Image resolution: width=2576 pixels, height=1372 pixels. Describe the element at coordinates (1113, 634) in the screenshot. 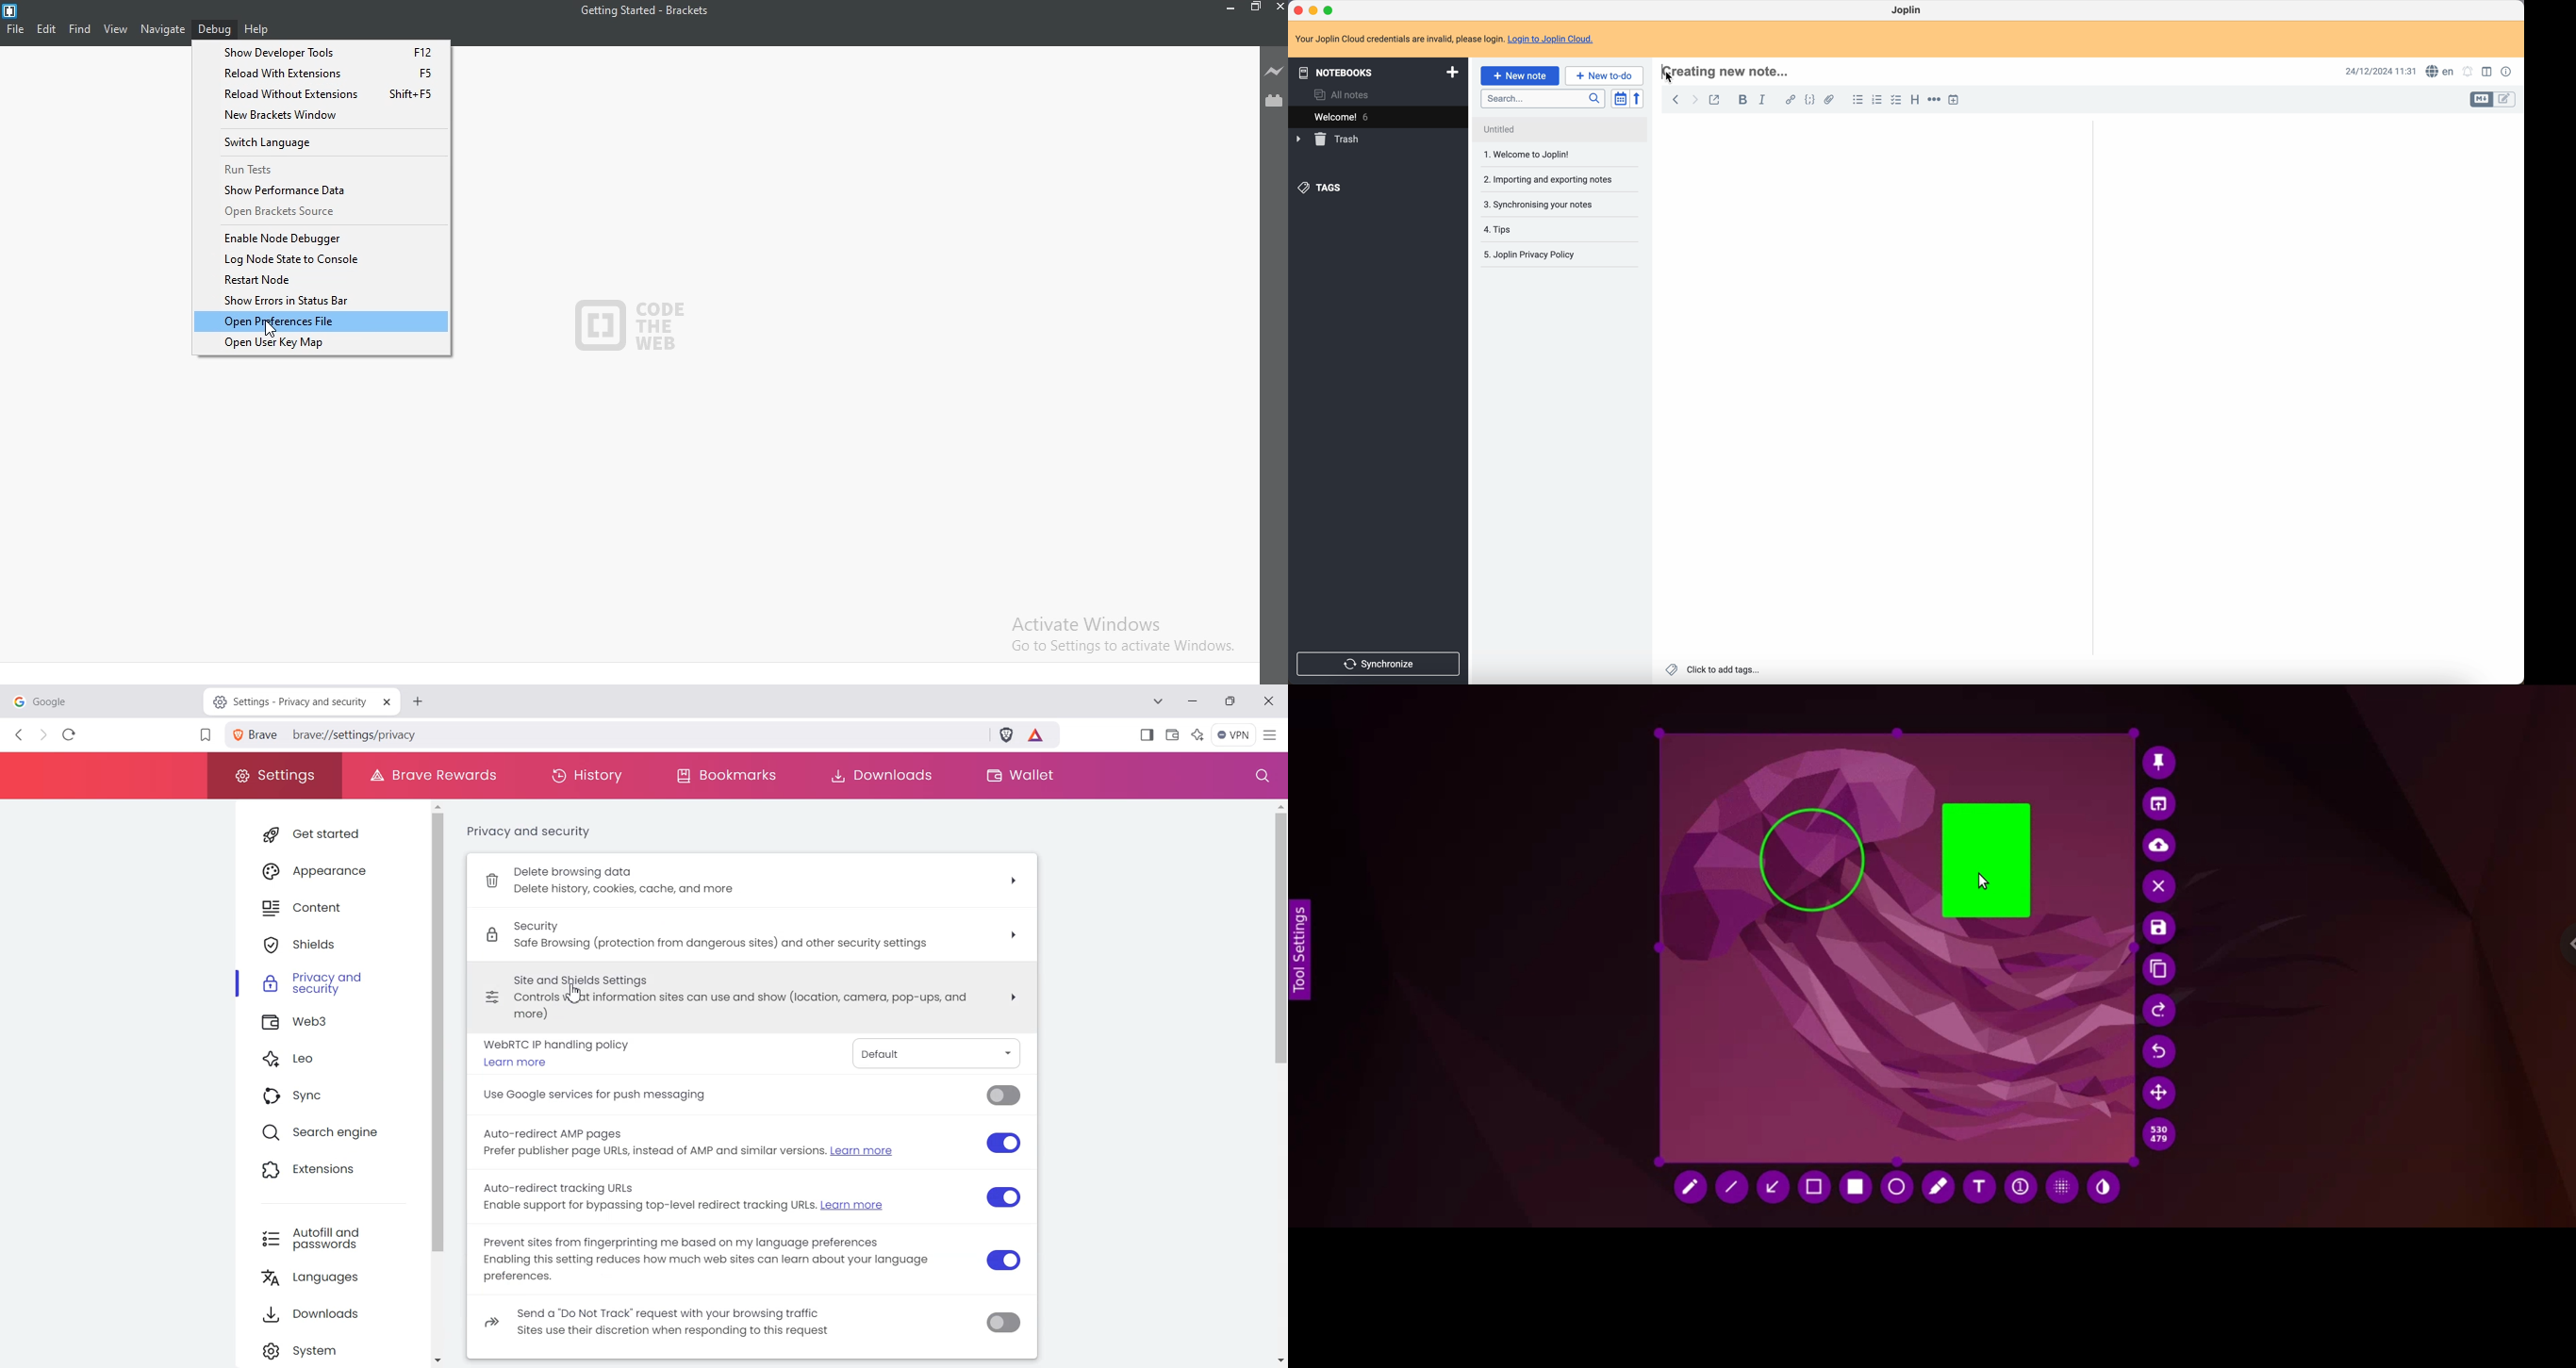

I see `Activate Windows. Go to settings to activate windows.` at that location.